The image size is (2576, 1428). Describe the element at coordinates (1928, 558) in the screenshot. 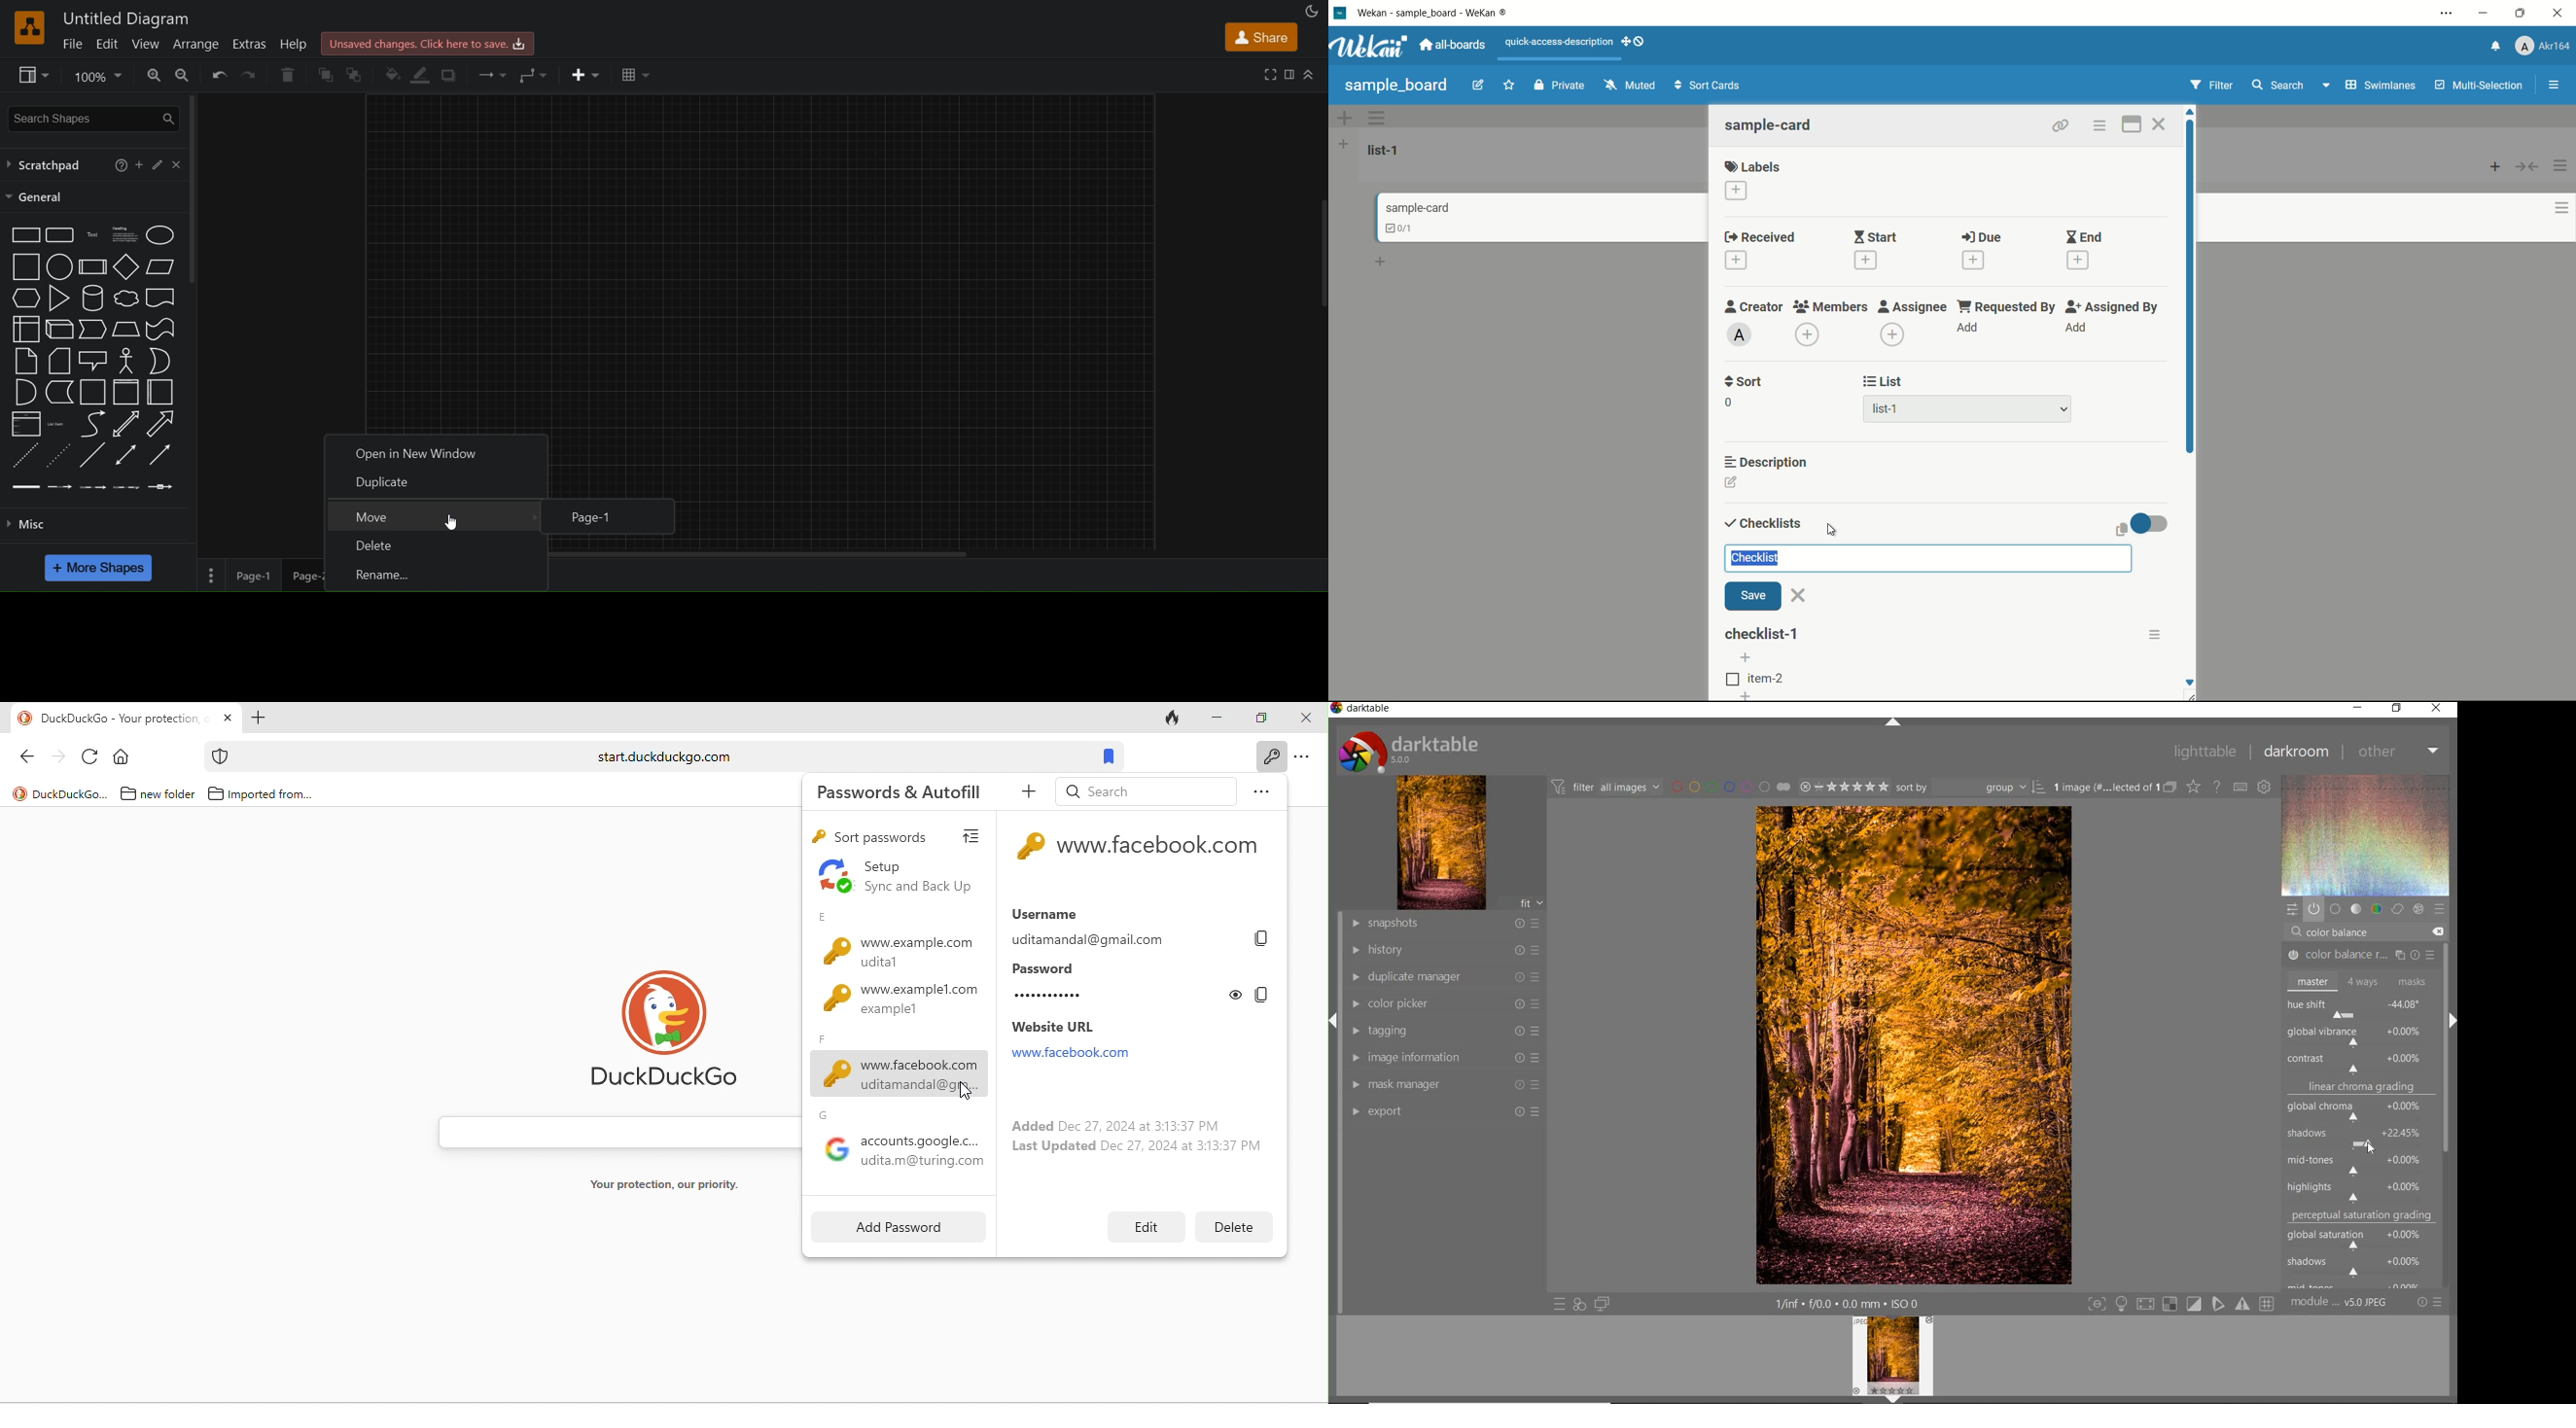

I see `item name input bar` at that location.